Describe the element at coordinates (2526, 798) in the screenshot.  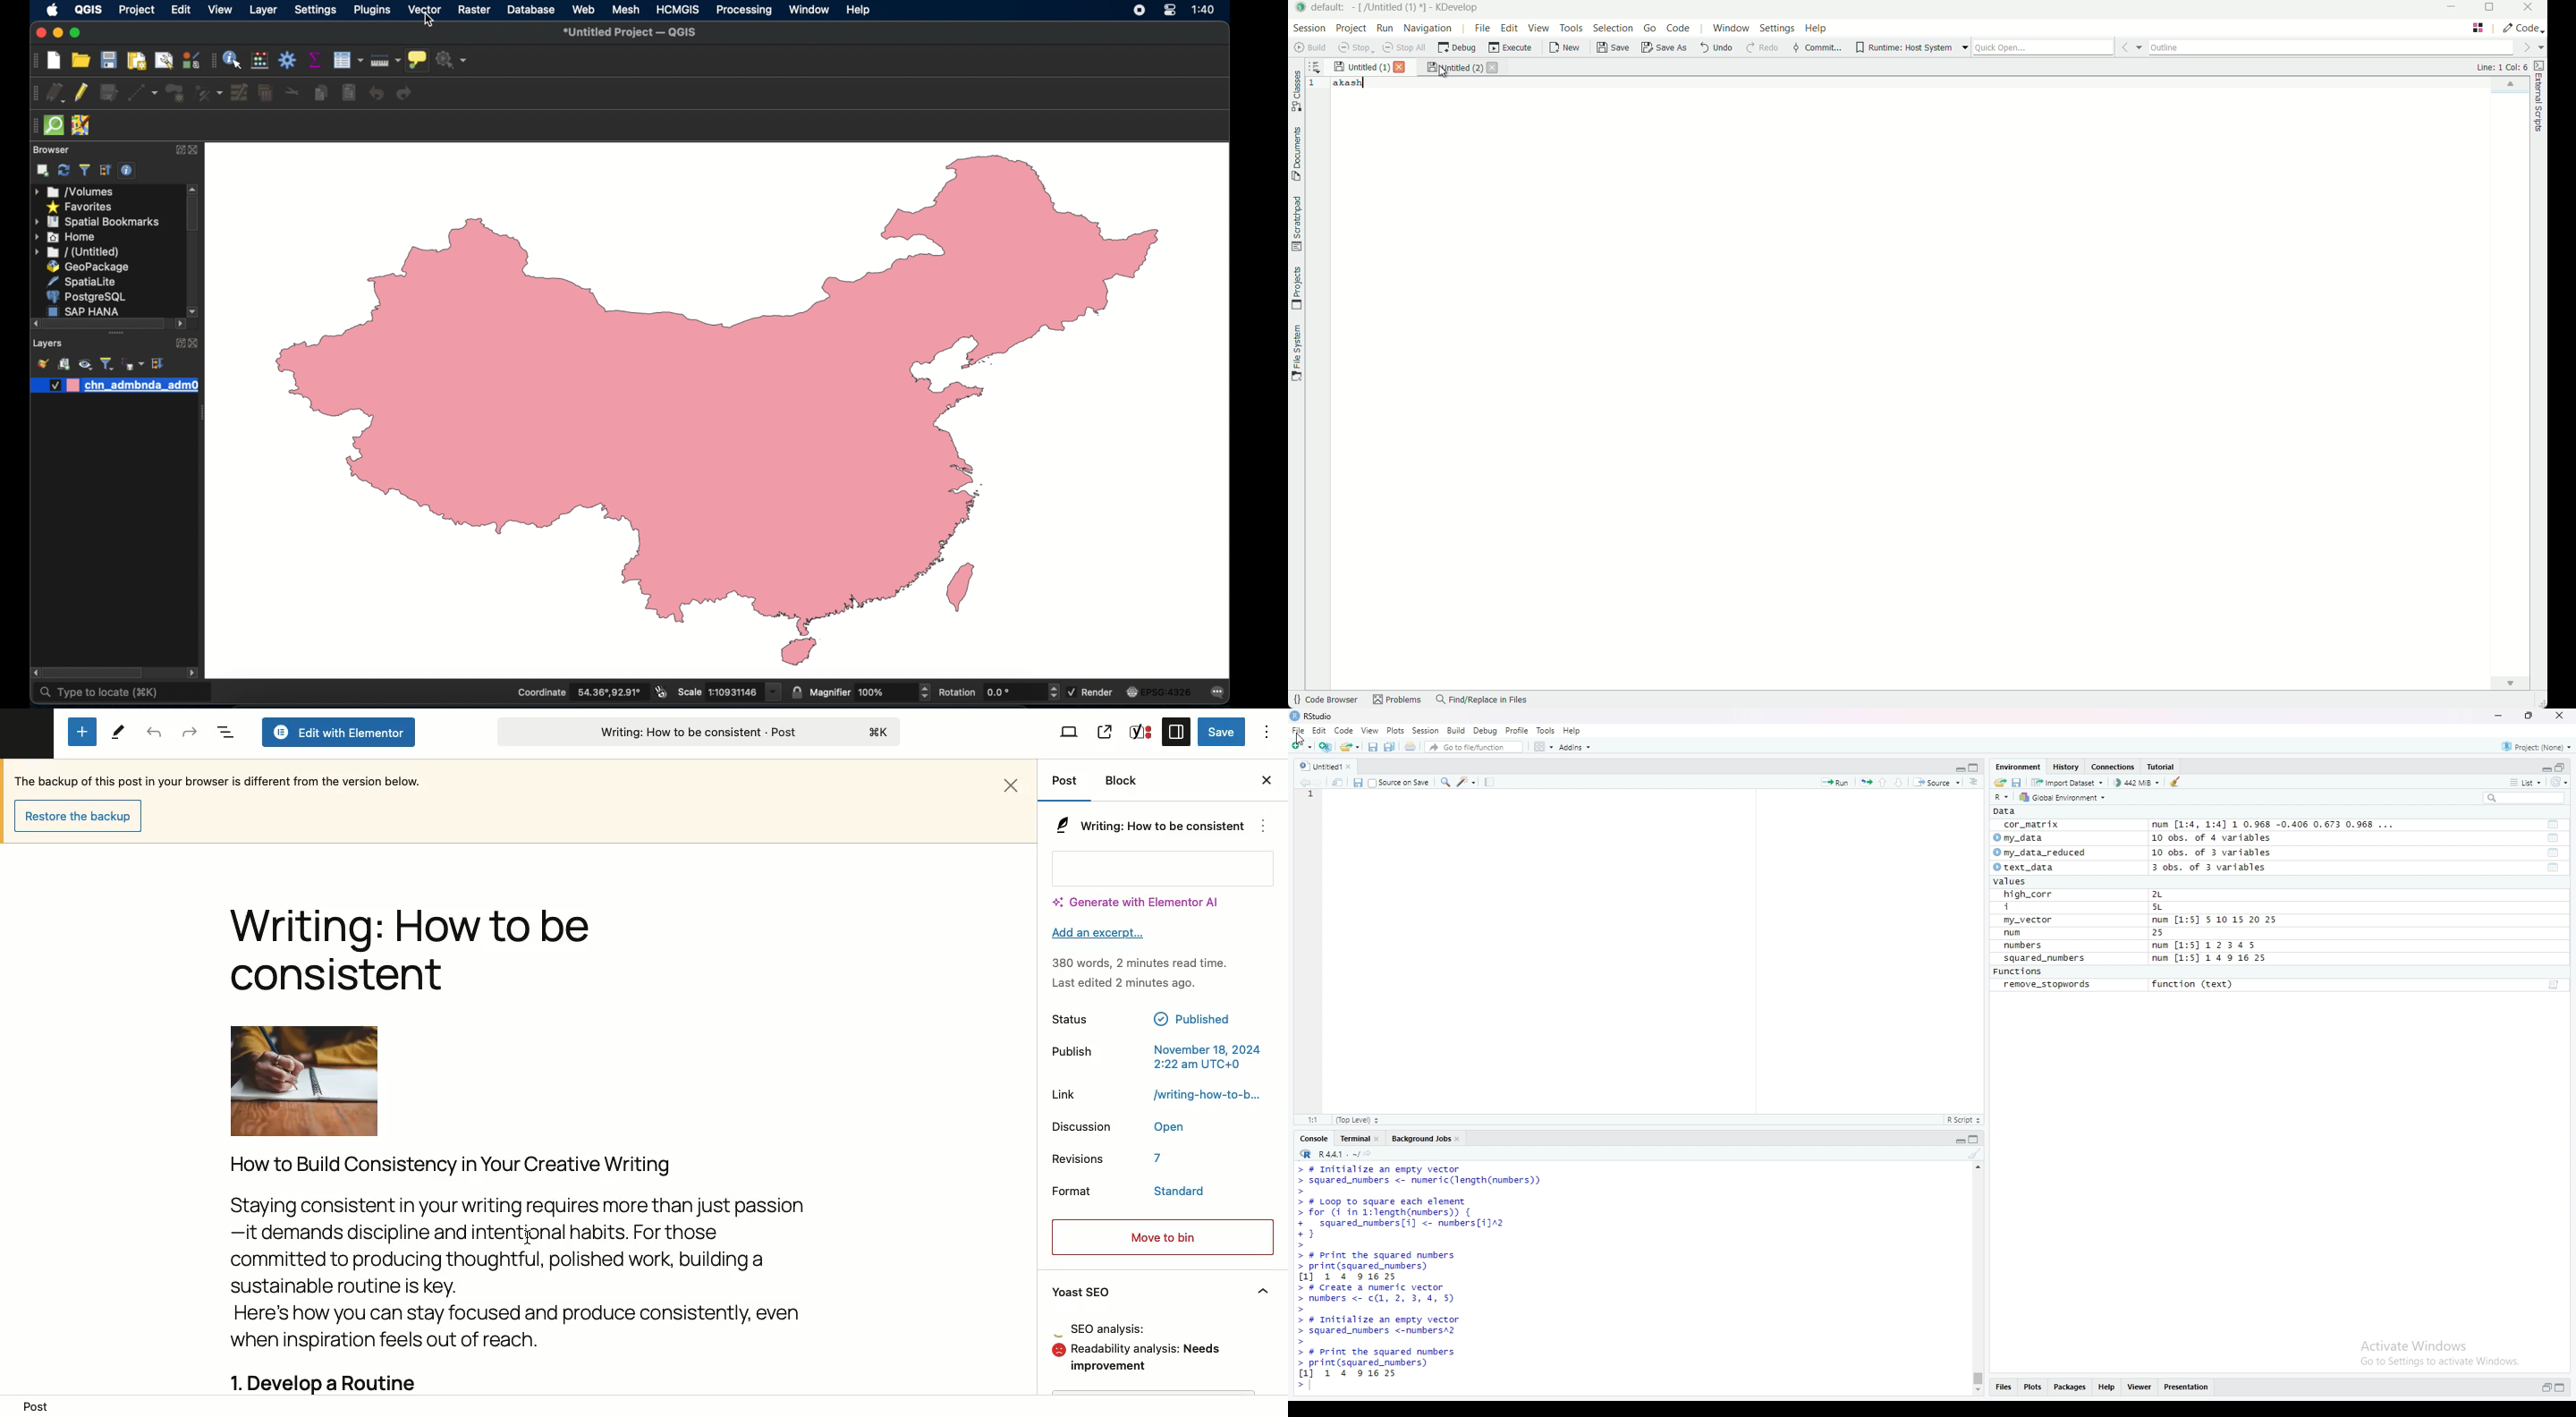
I see `search` at that location.